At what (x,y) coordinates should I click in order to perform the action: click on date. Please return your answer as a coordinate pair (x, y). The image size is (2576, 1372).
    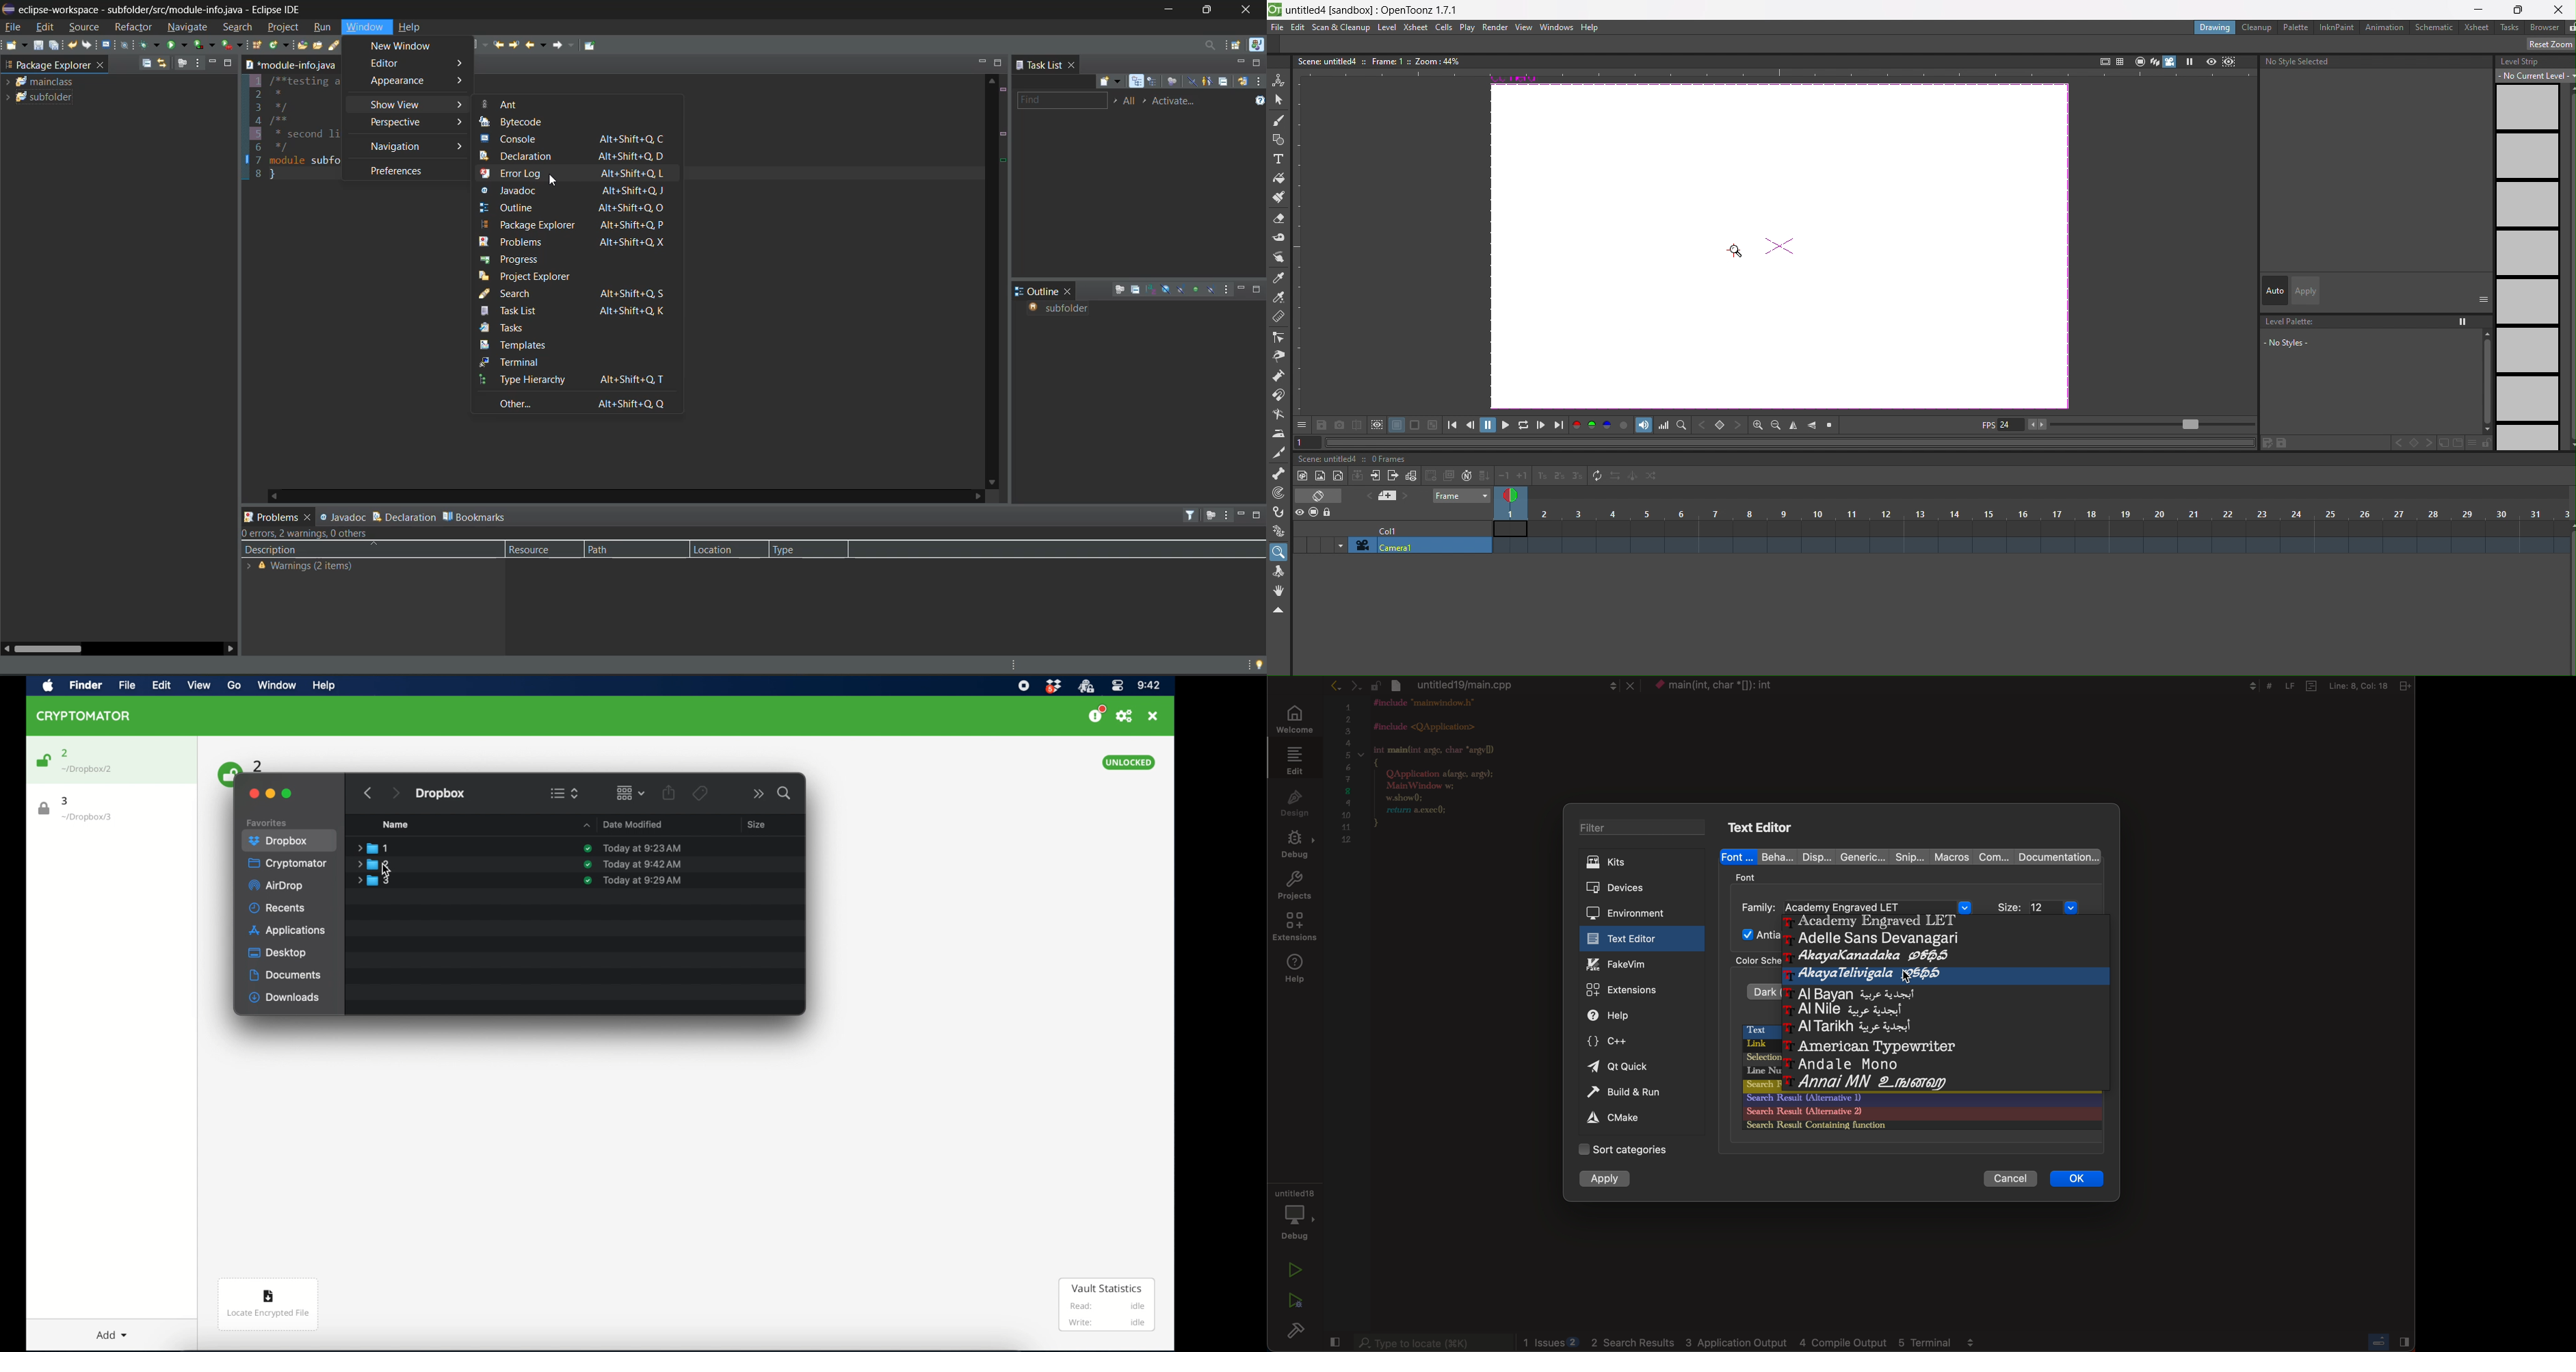
    Looking at the image, I should click on (641, 864).